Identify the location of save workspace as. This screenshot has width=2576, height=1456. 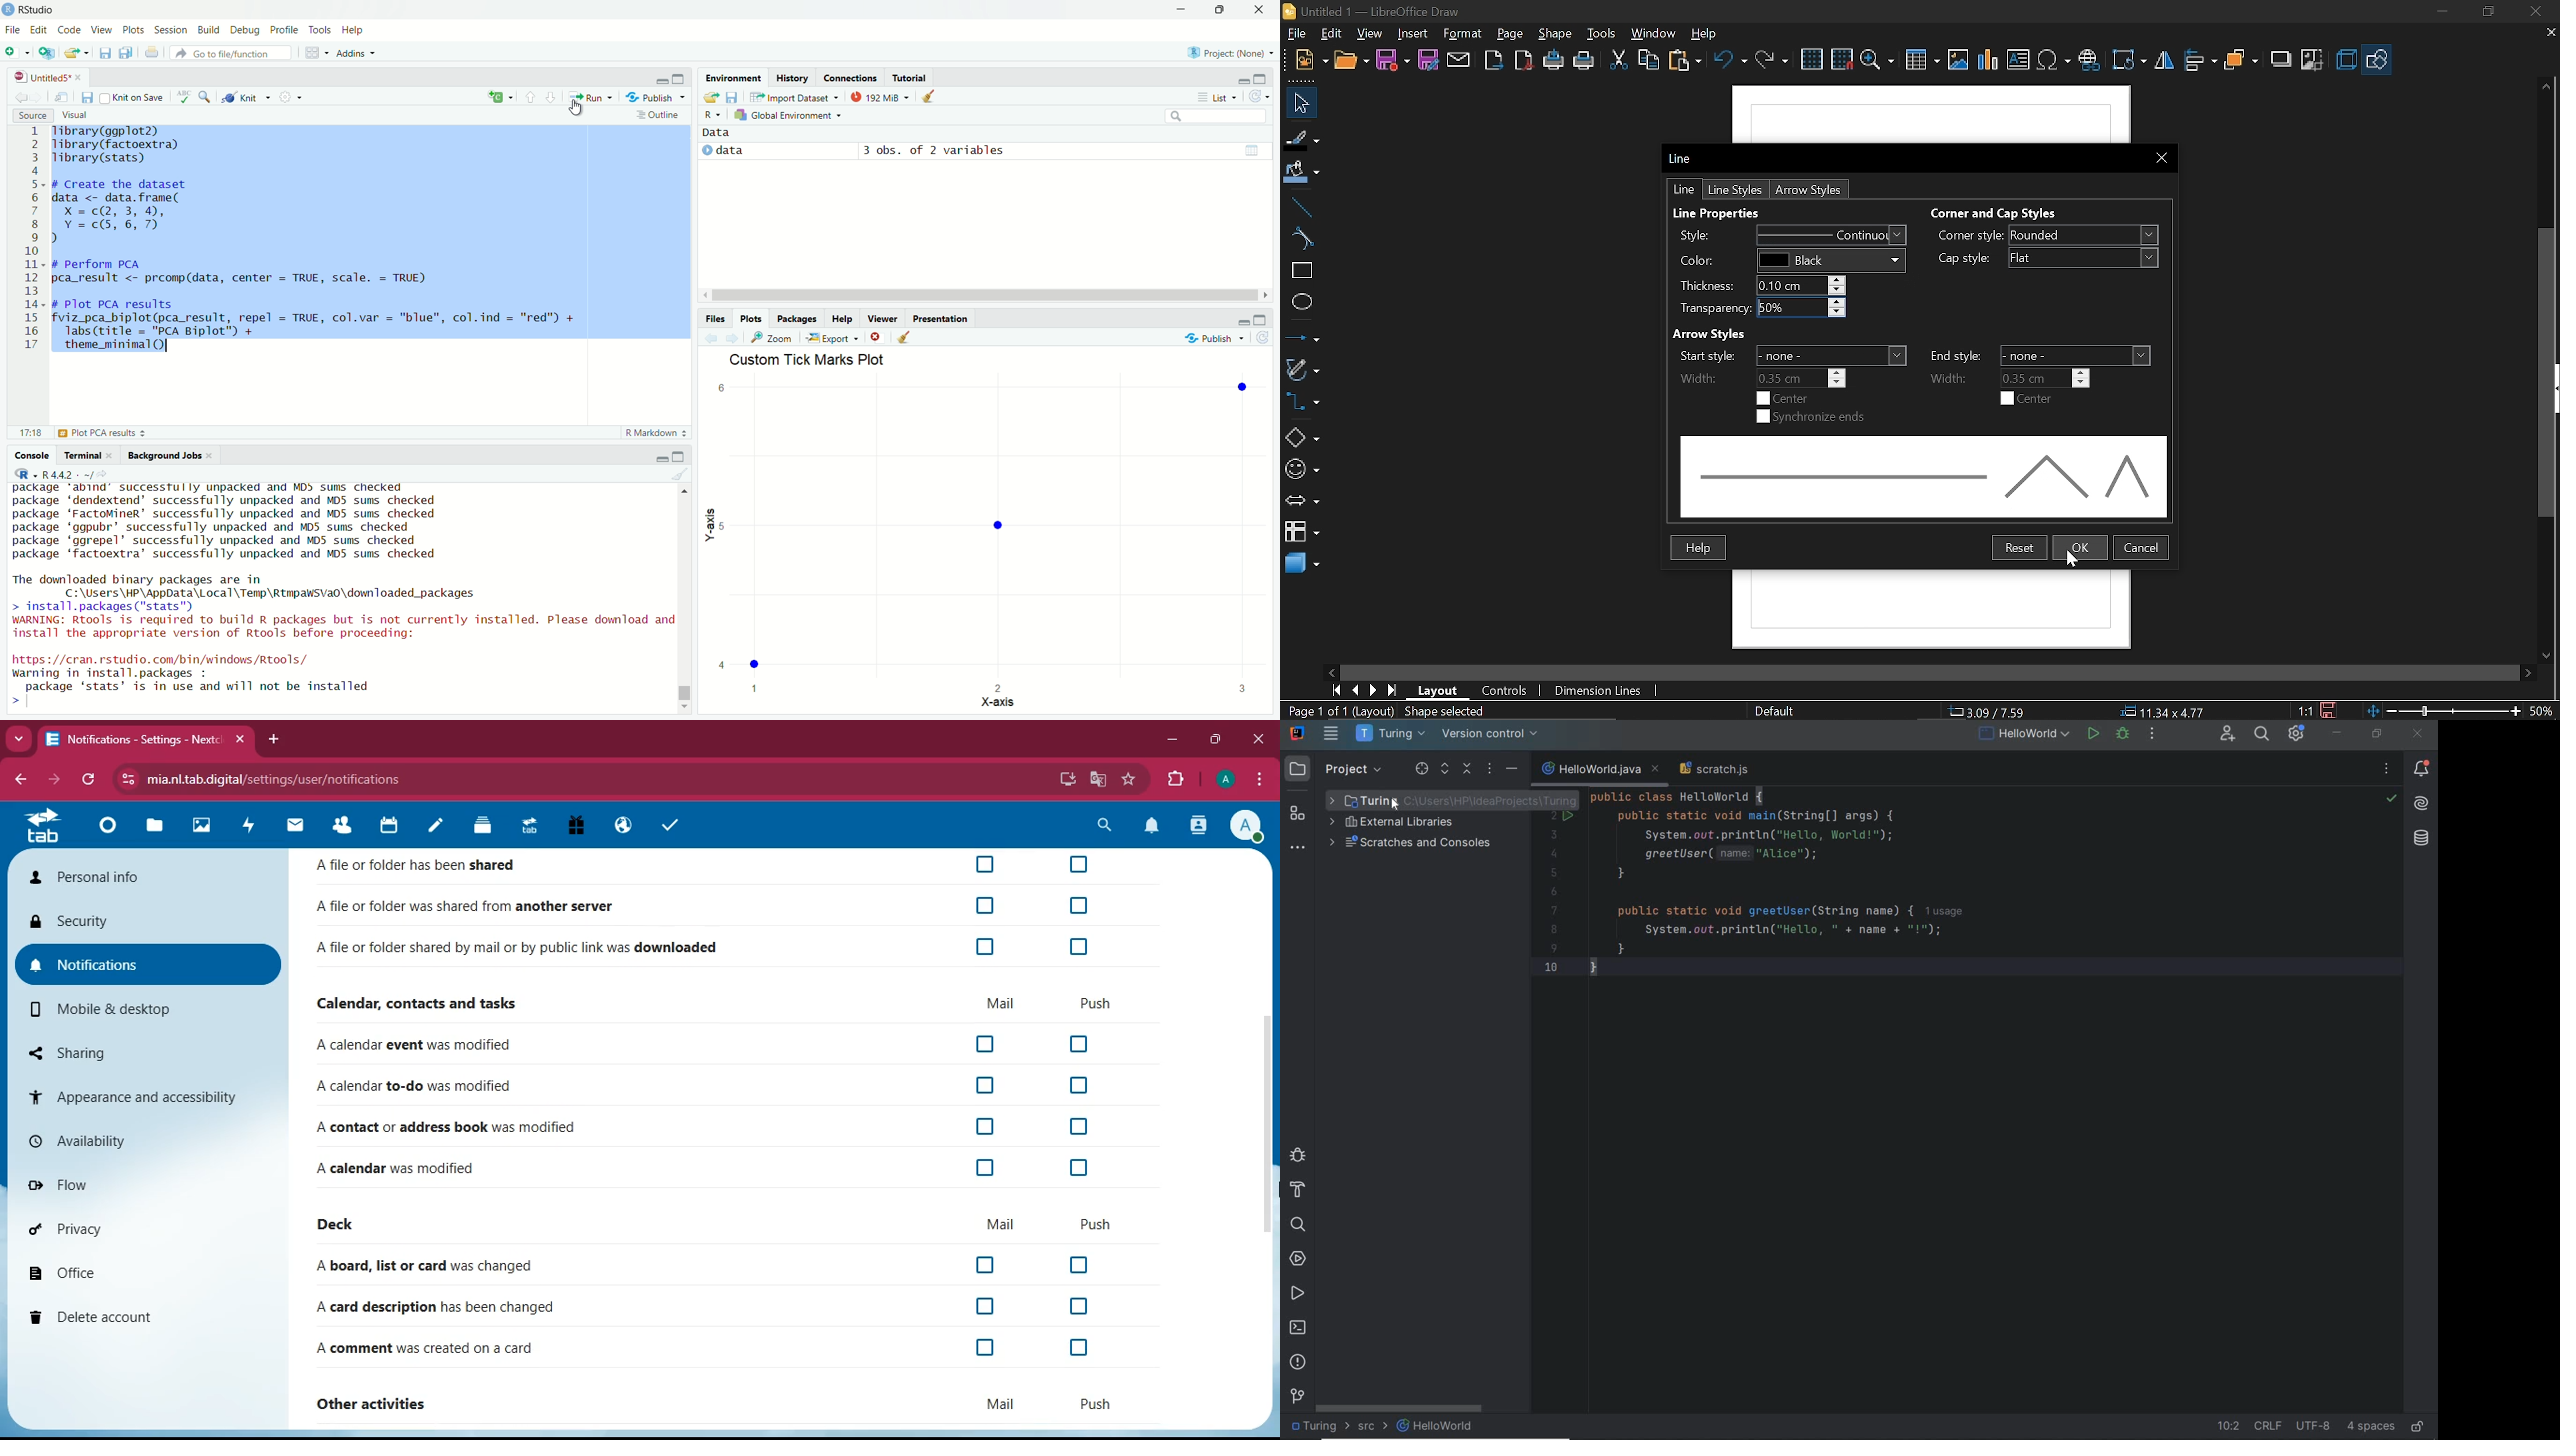
(734, 95).